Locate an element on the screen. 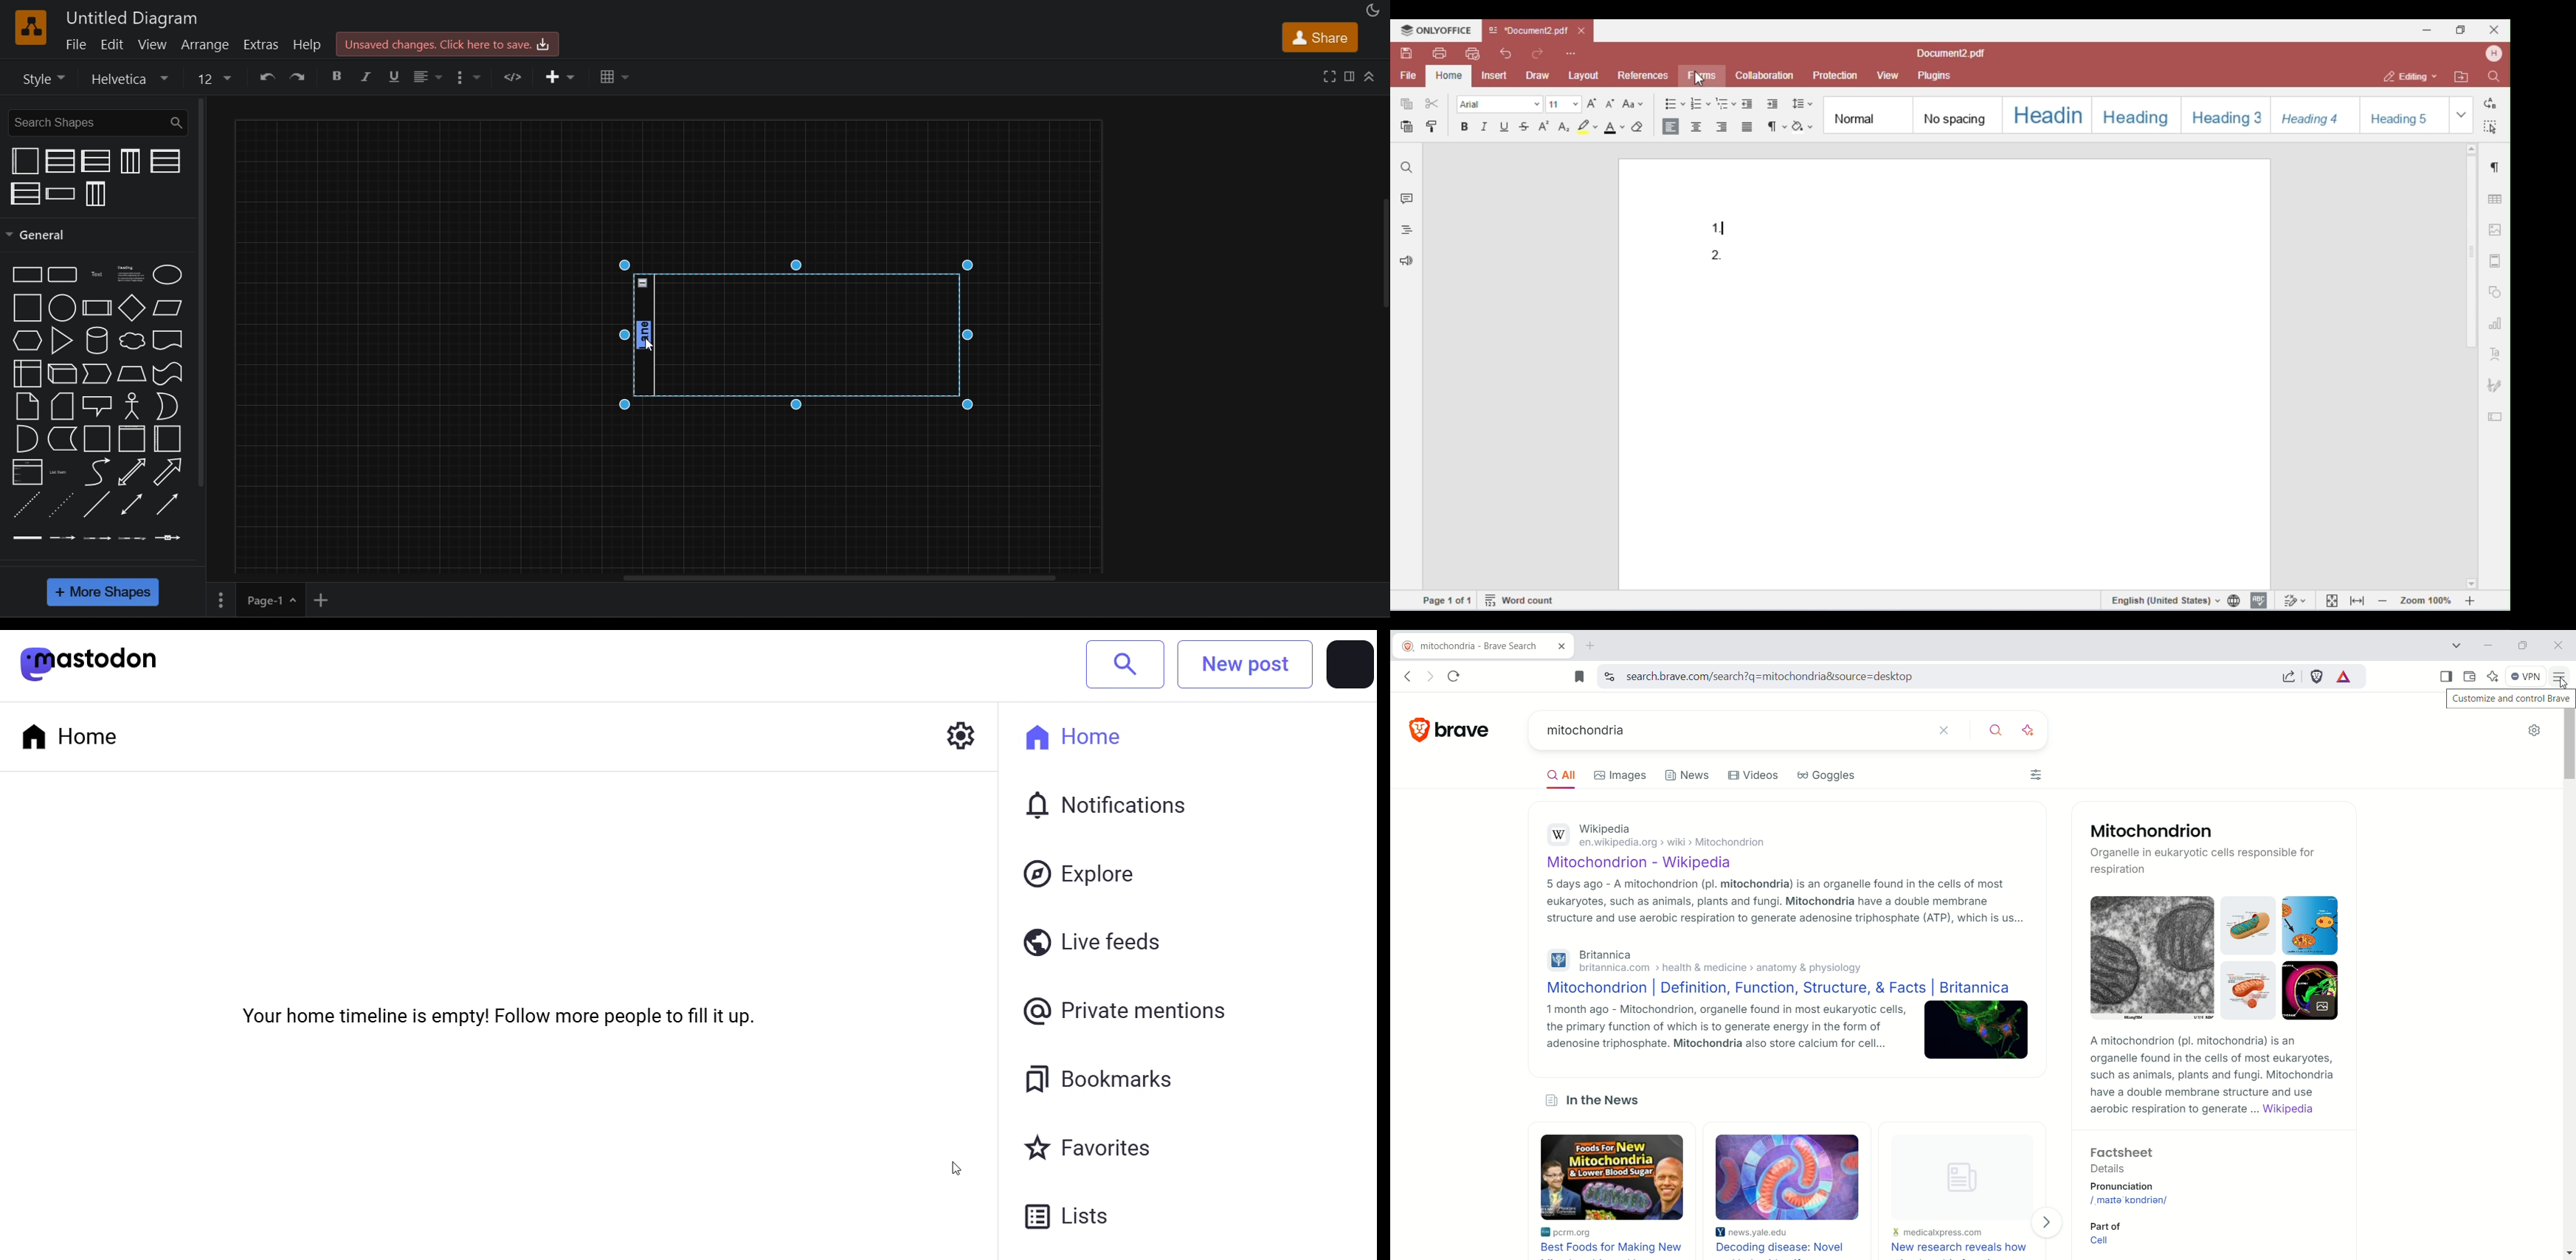 The width and height of the screenshot is (2576, 1260). actor is located at coordinates (131, 406).